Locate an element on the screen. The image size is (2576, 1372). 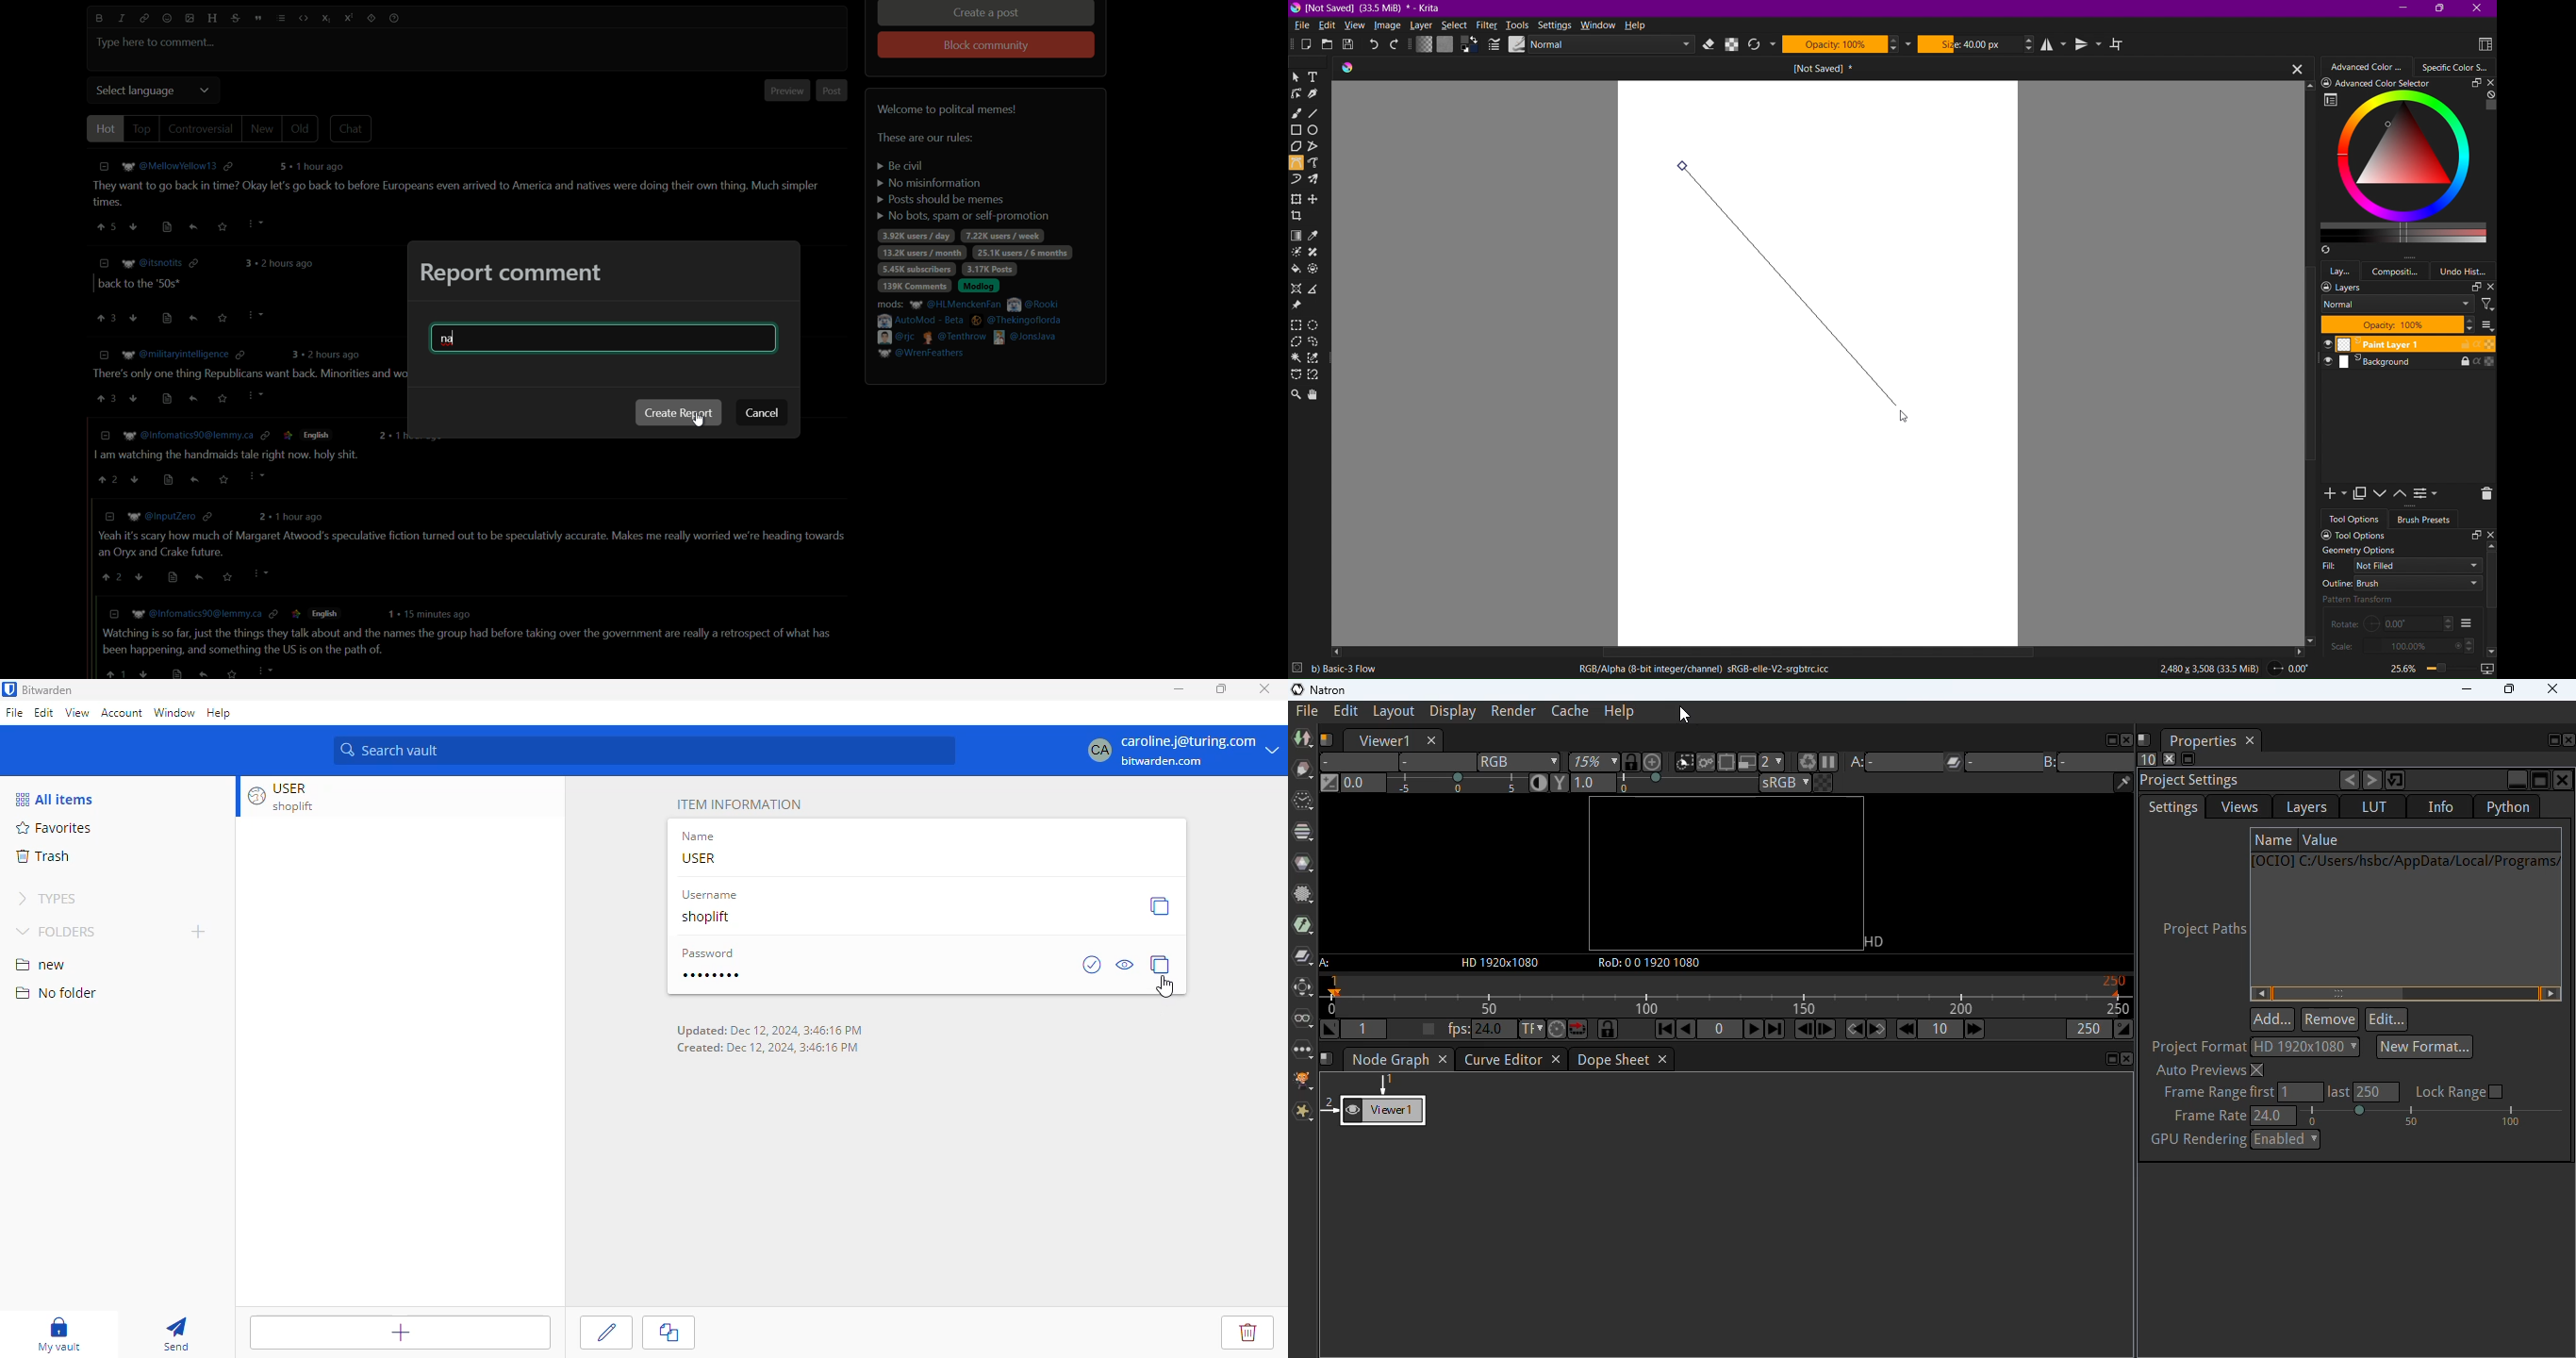
superscript is located at coordinates (348, 18).